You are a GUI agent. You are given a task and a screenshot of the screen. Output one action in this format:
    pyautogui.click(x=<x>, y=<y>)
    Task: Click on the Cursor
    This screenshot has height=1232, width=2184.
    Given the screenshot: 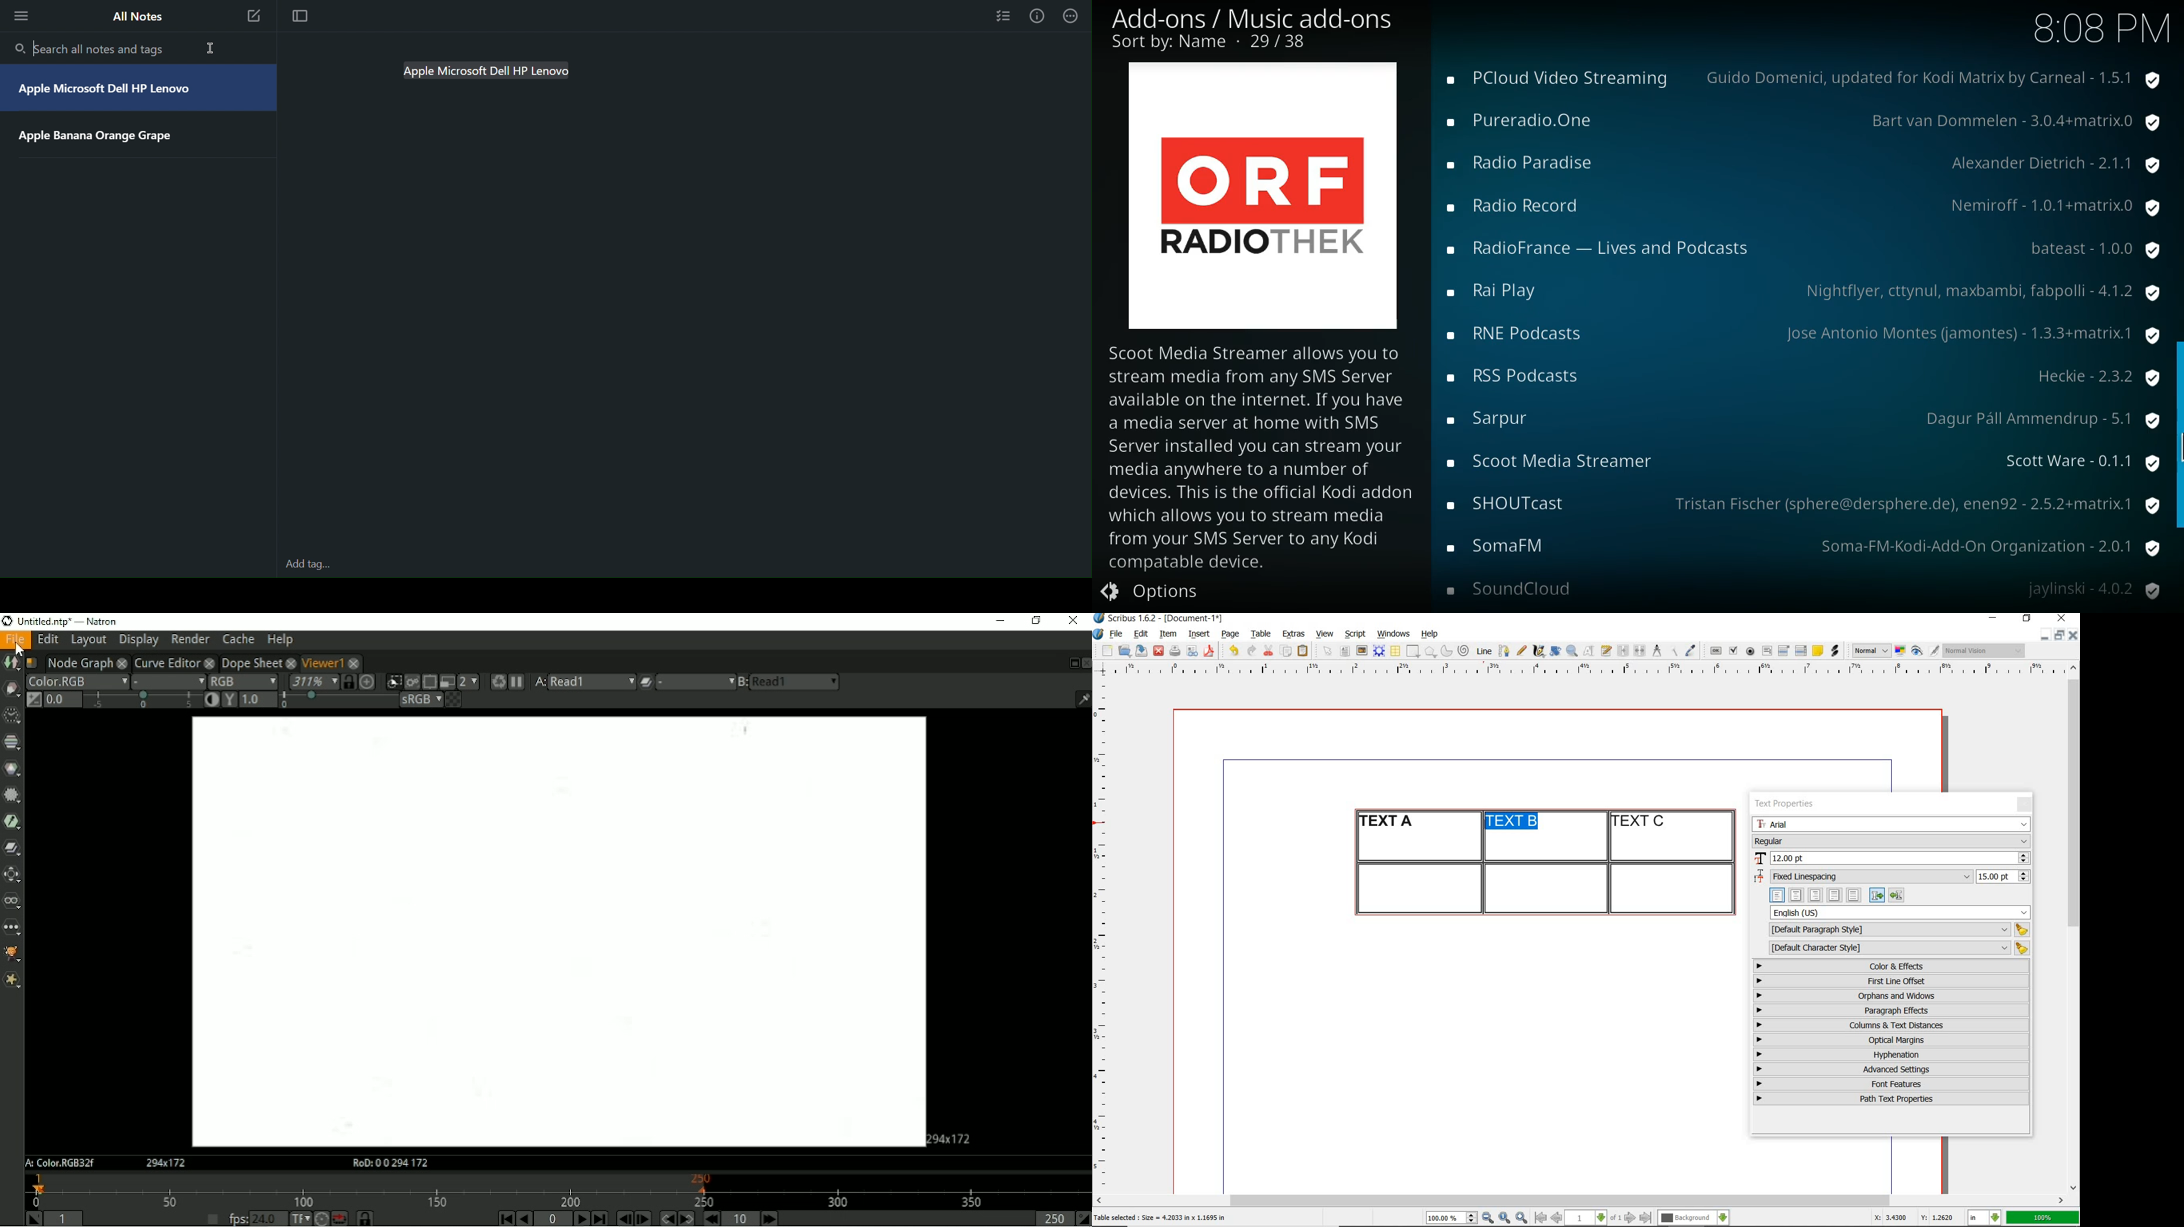 What is the action you would take?
    pyautogui.click(x=34, y=49)
    